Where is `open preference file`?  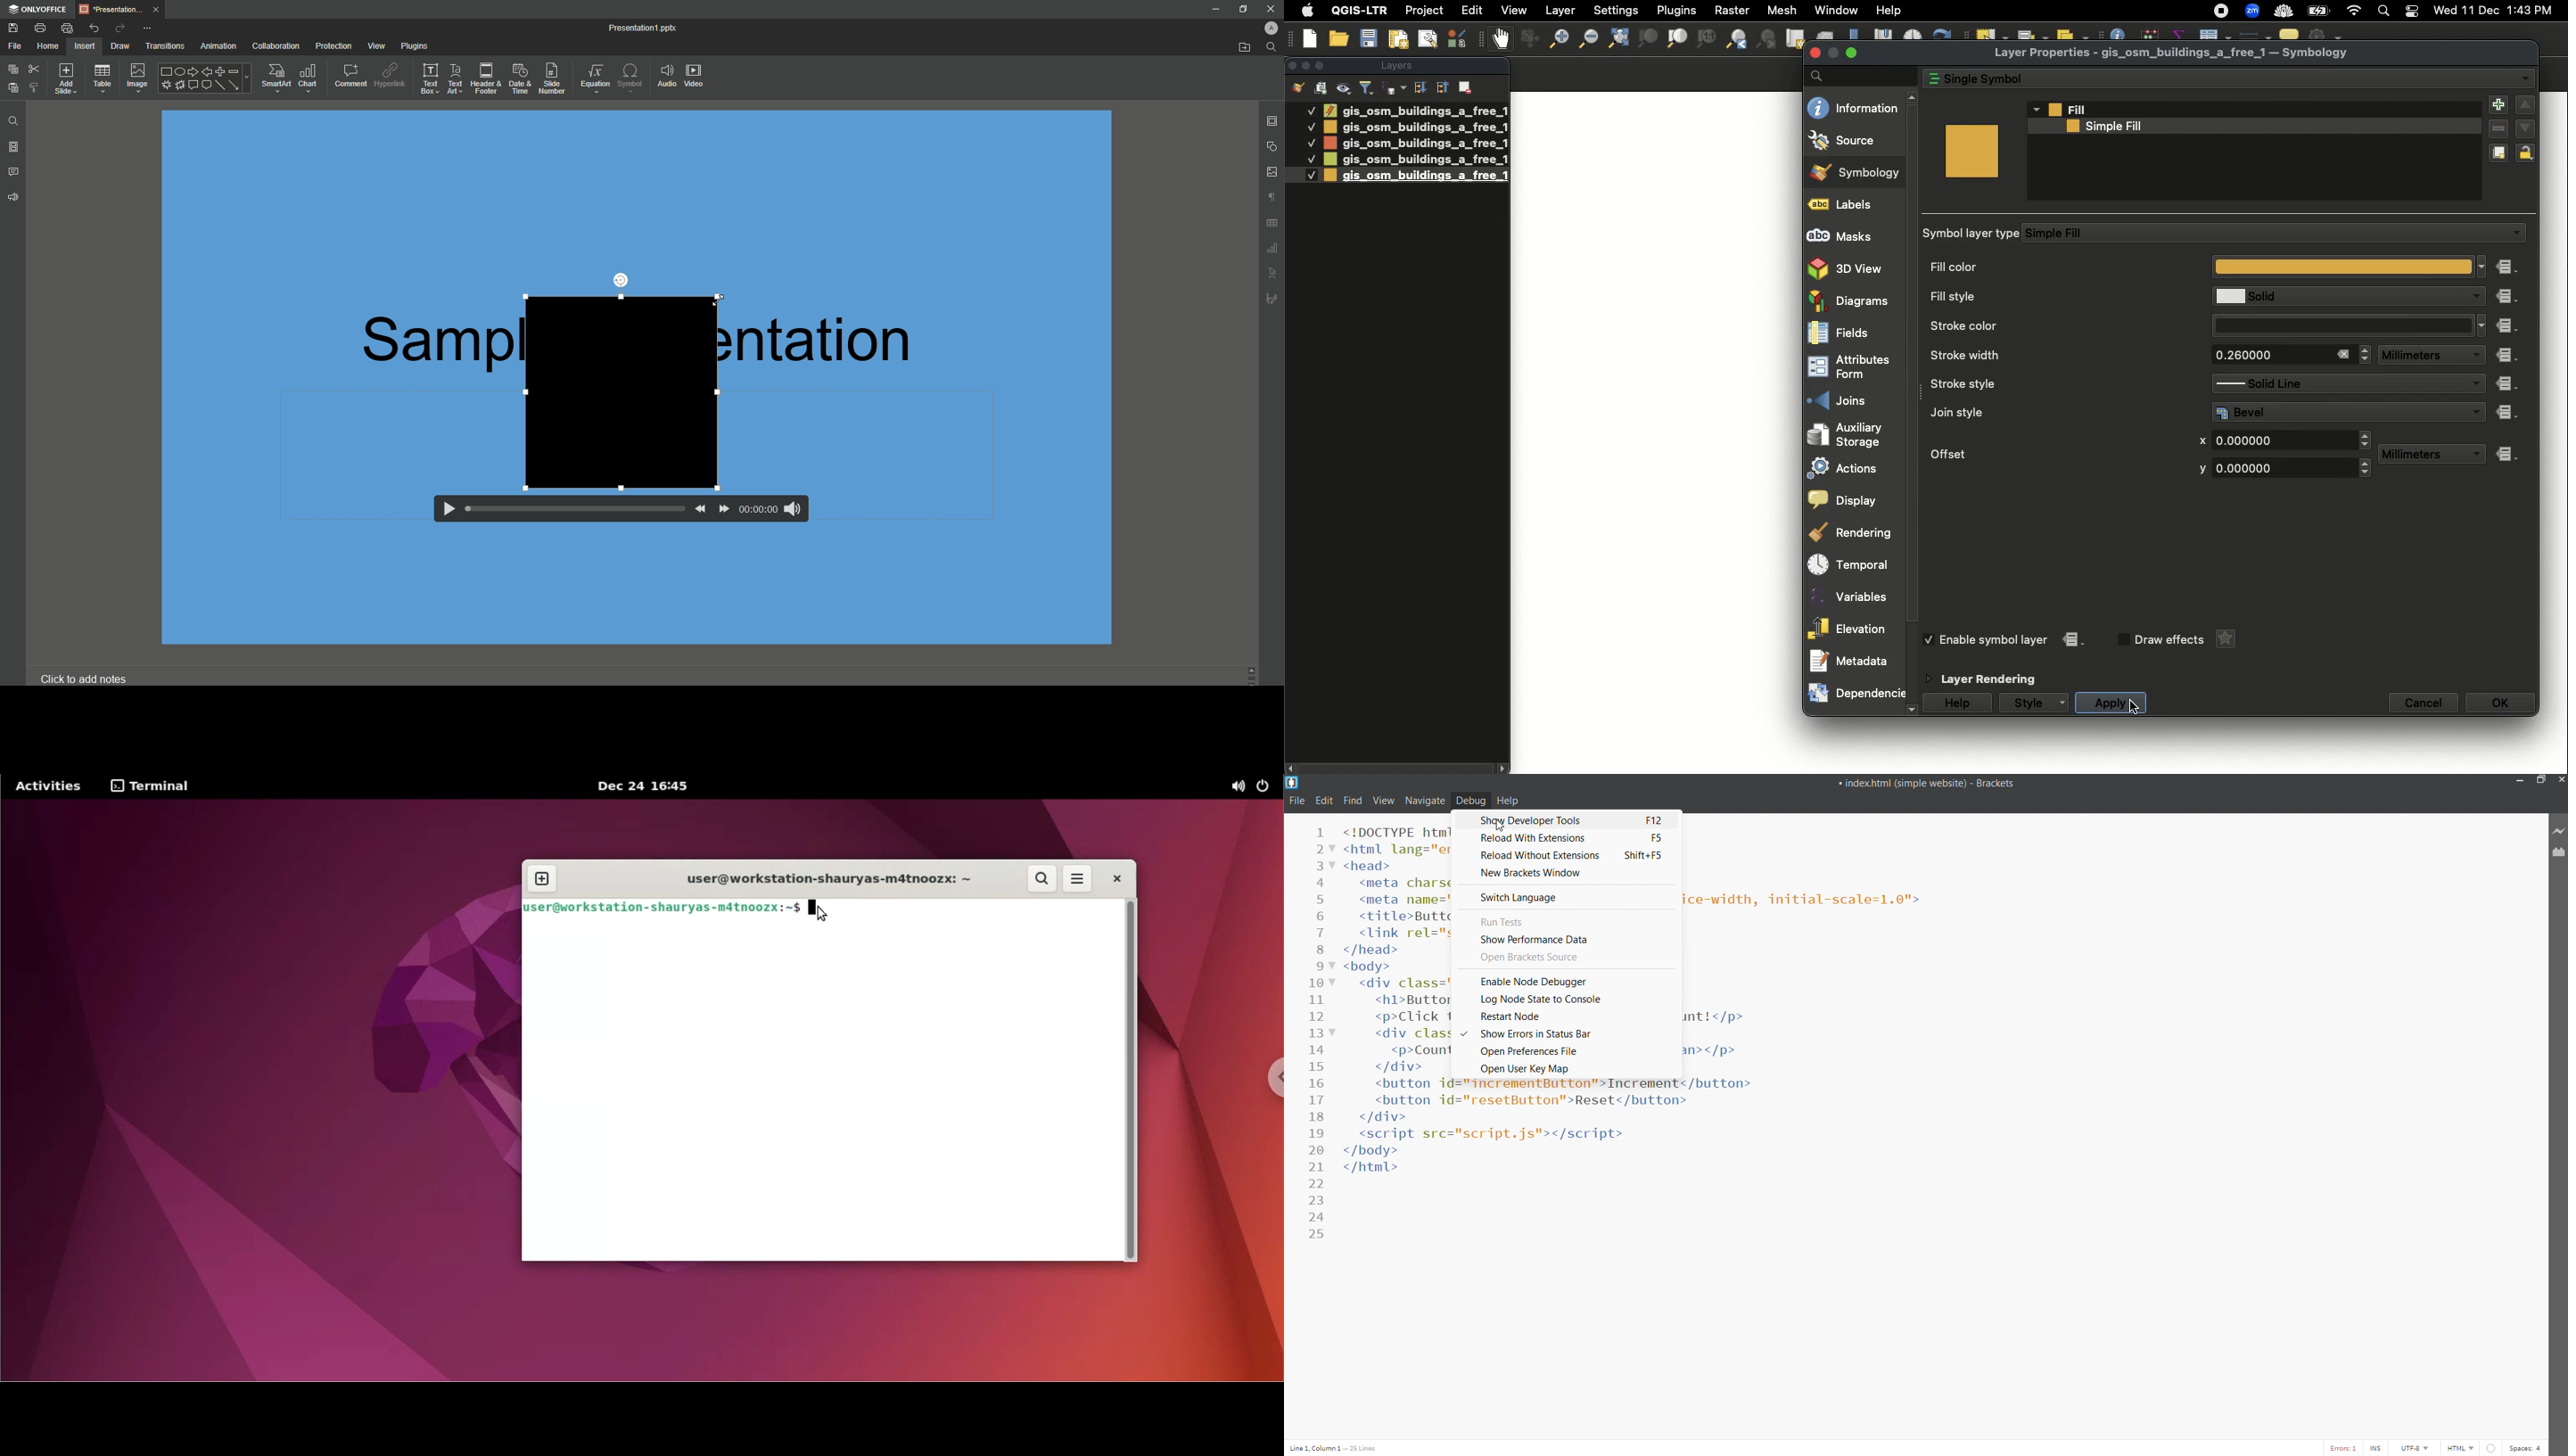
open preference file is located at coordinates (1564, 1051).